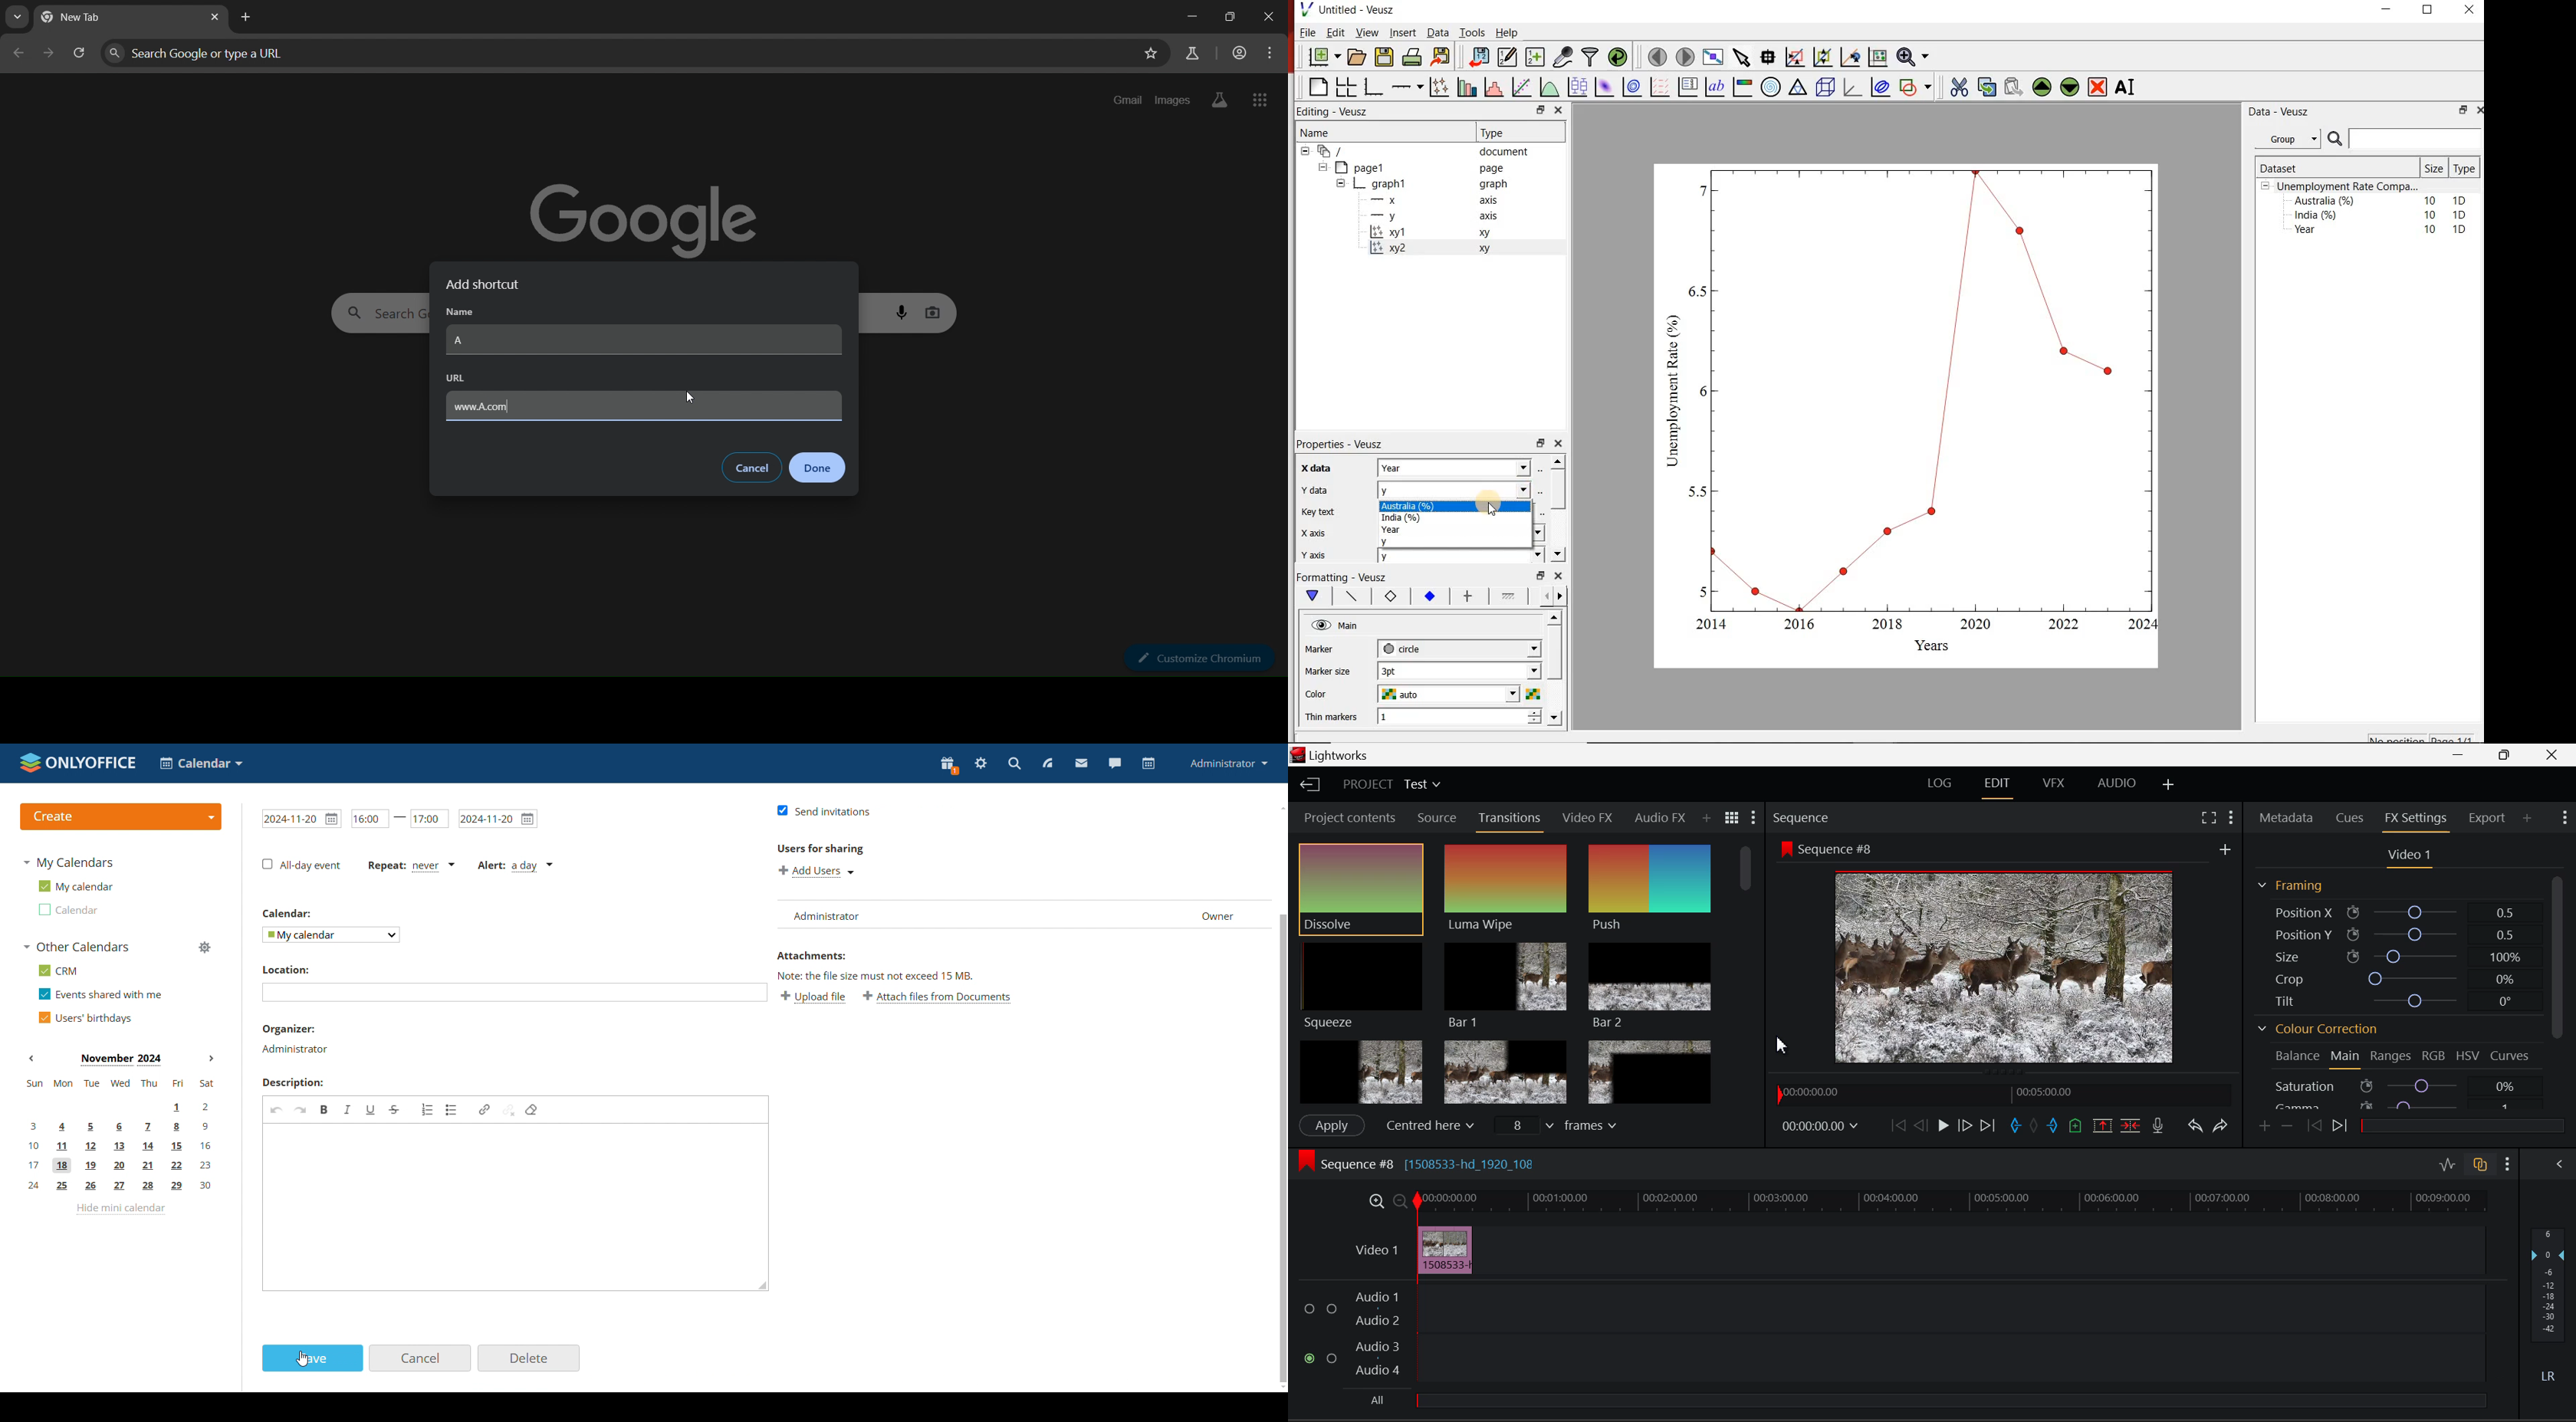 The image size is (2576, 1428). I want to click on Scroll Bar, so click(2557, 993).